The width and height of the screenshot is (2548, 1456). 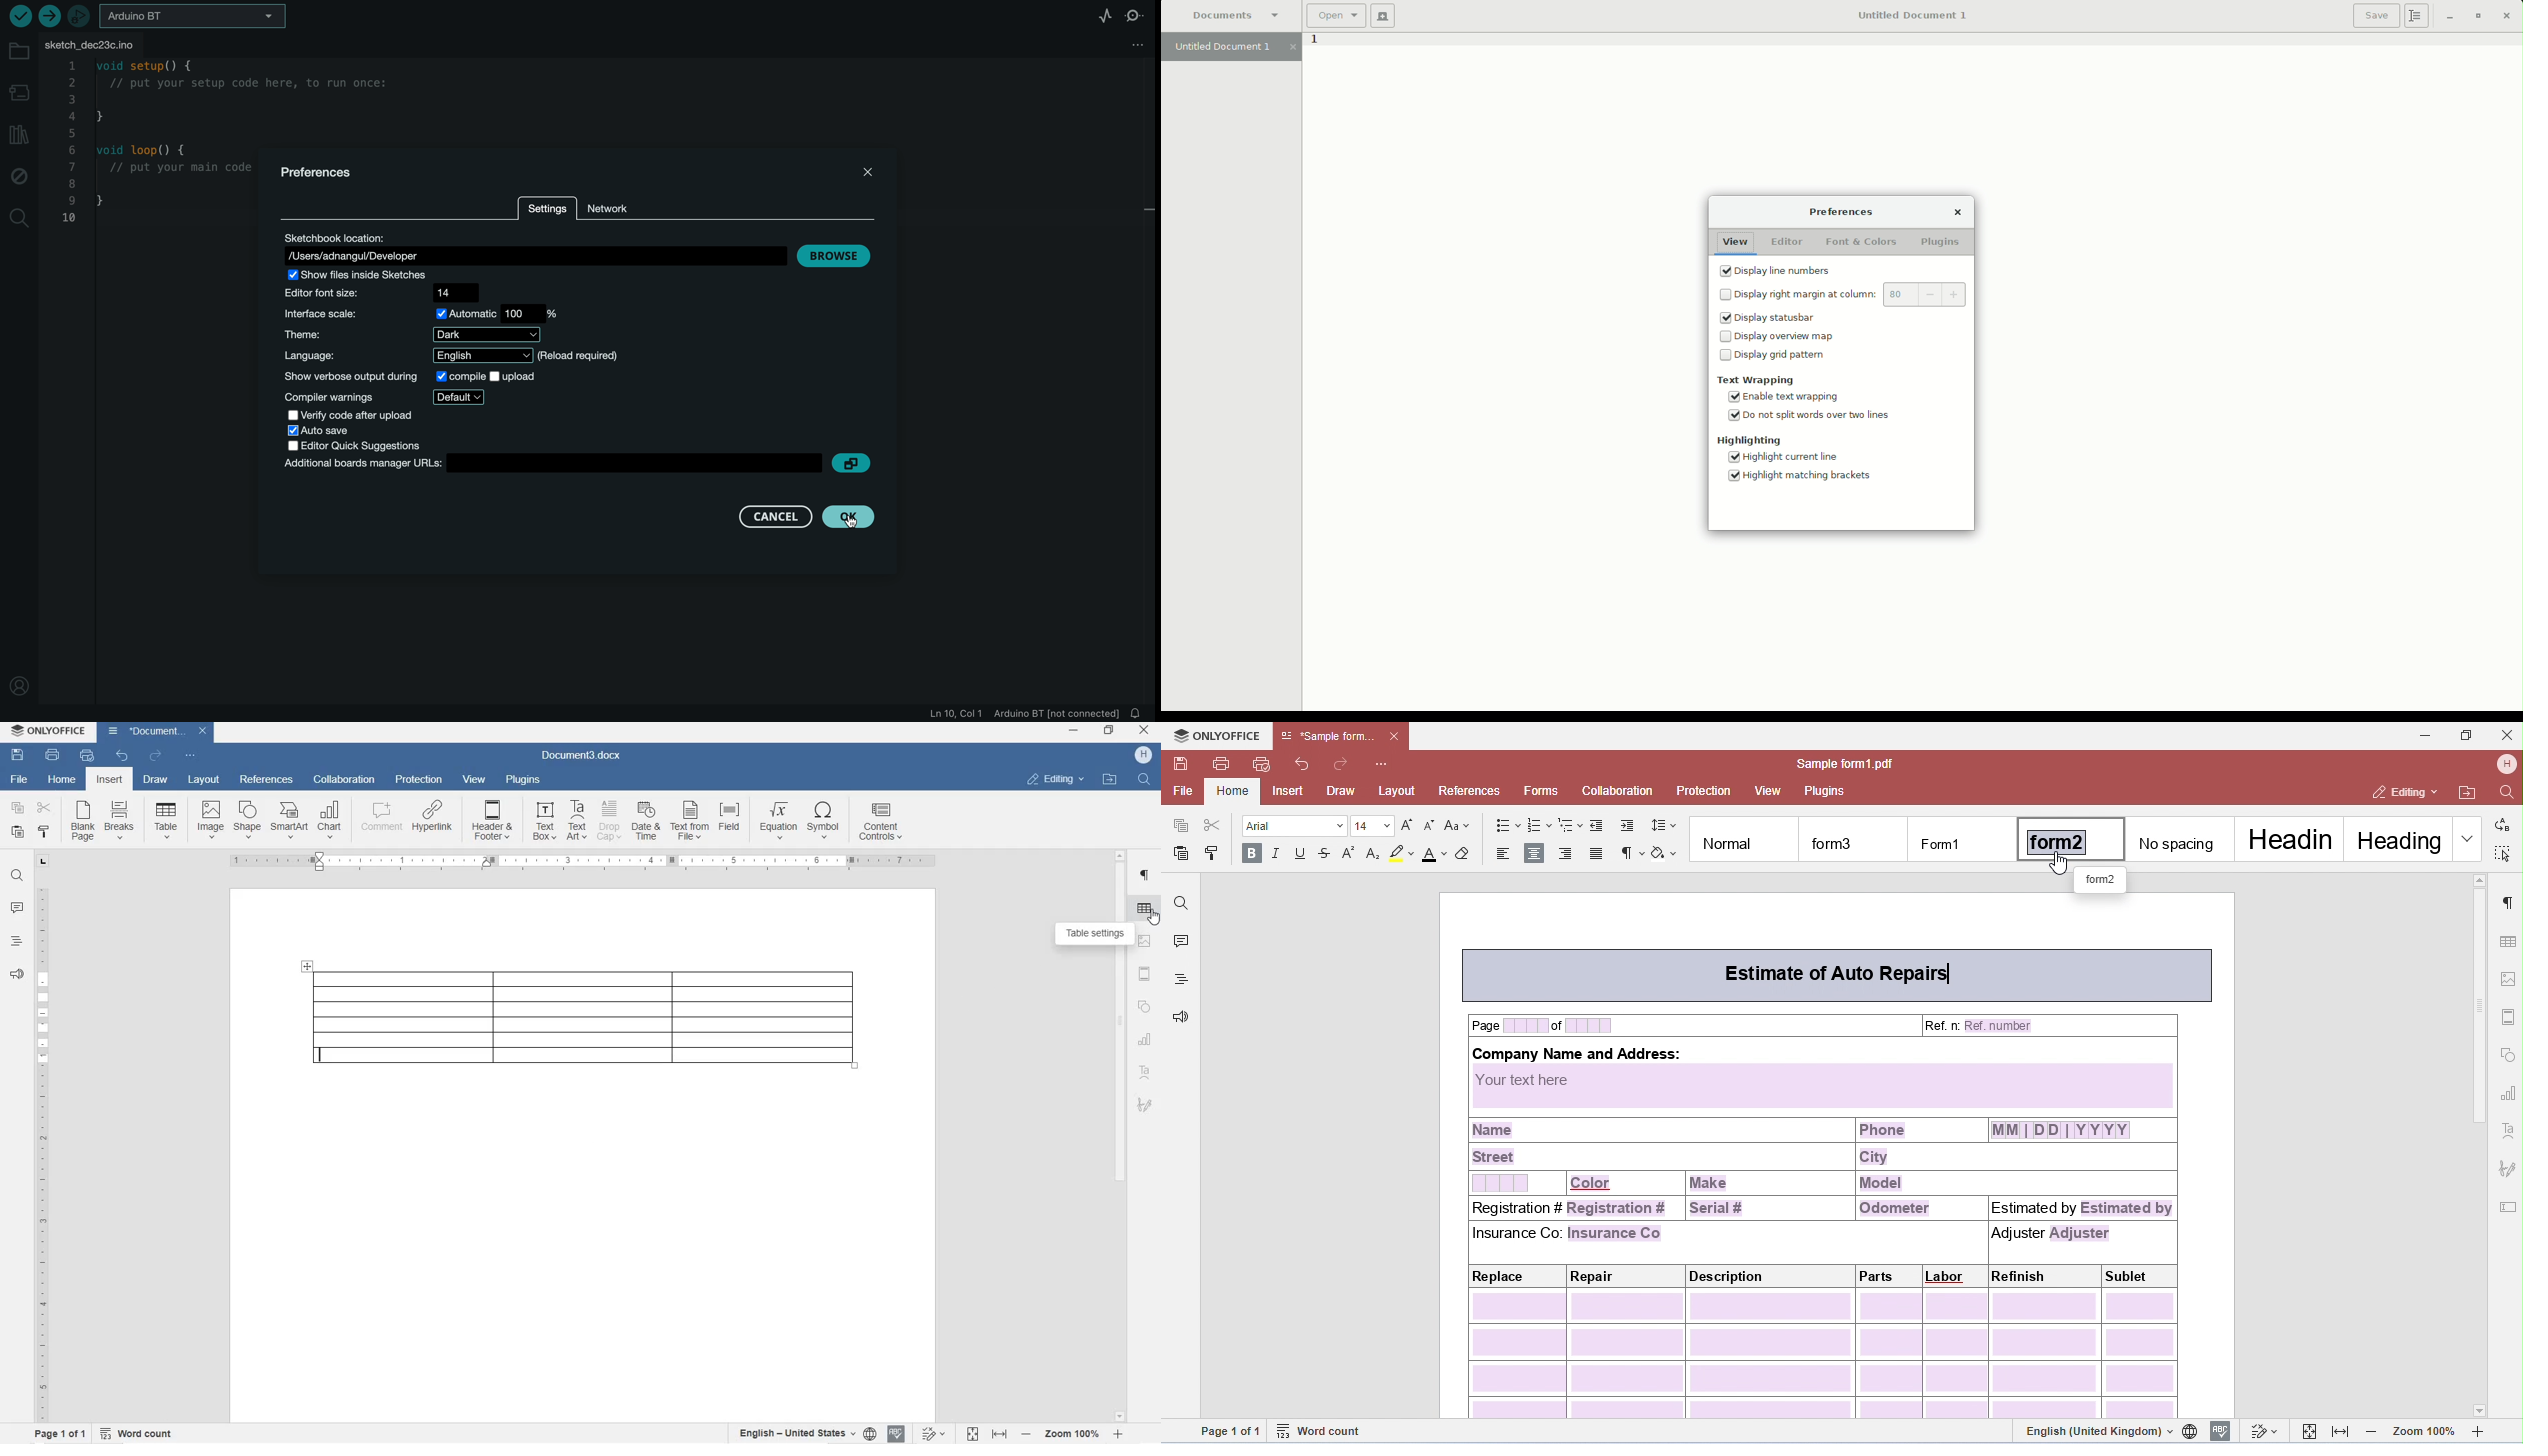 I want to click on code, so click(x=155, y=146).